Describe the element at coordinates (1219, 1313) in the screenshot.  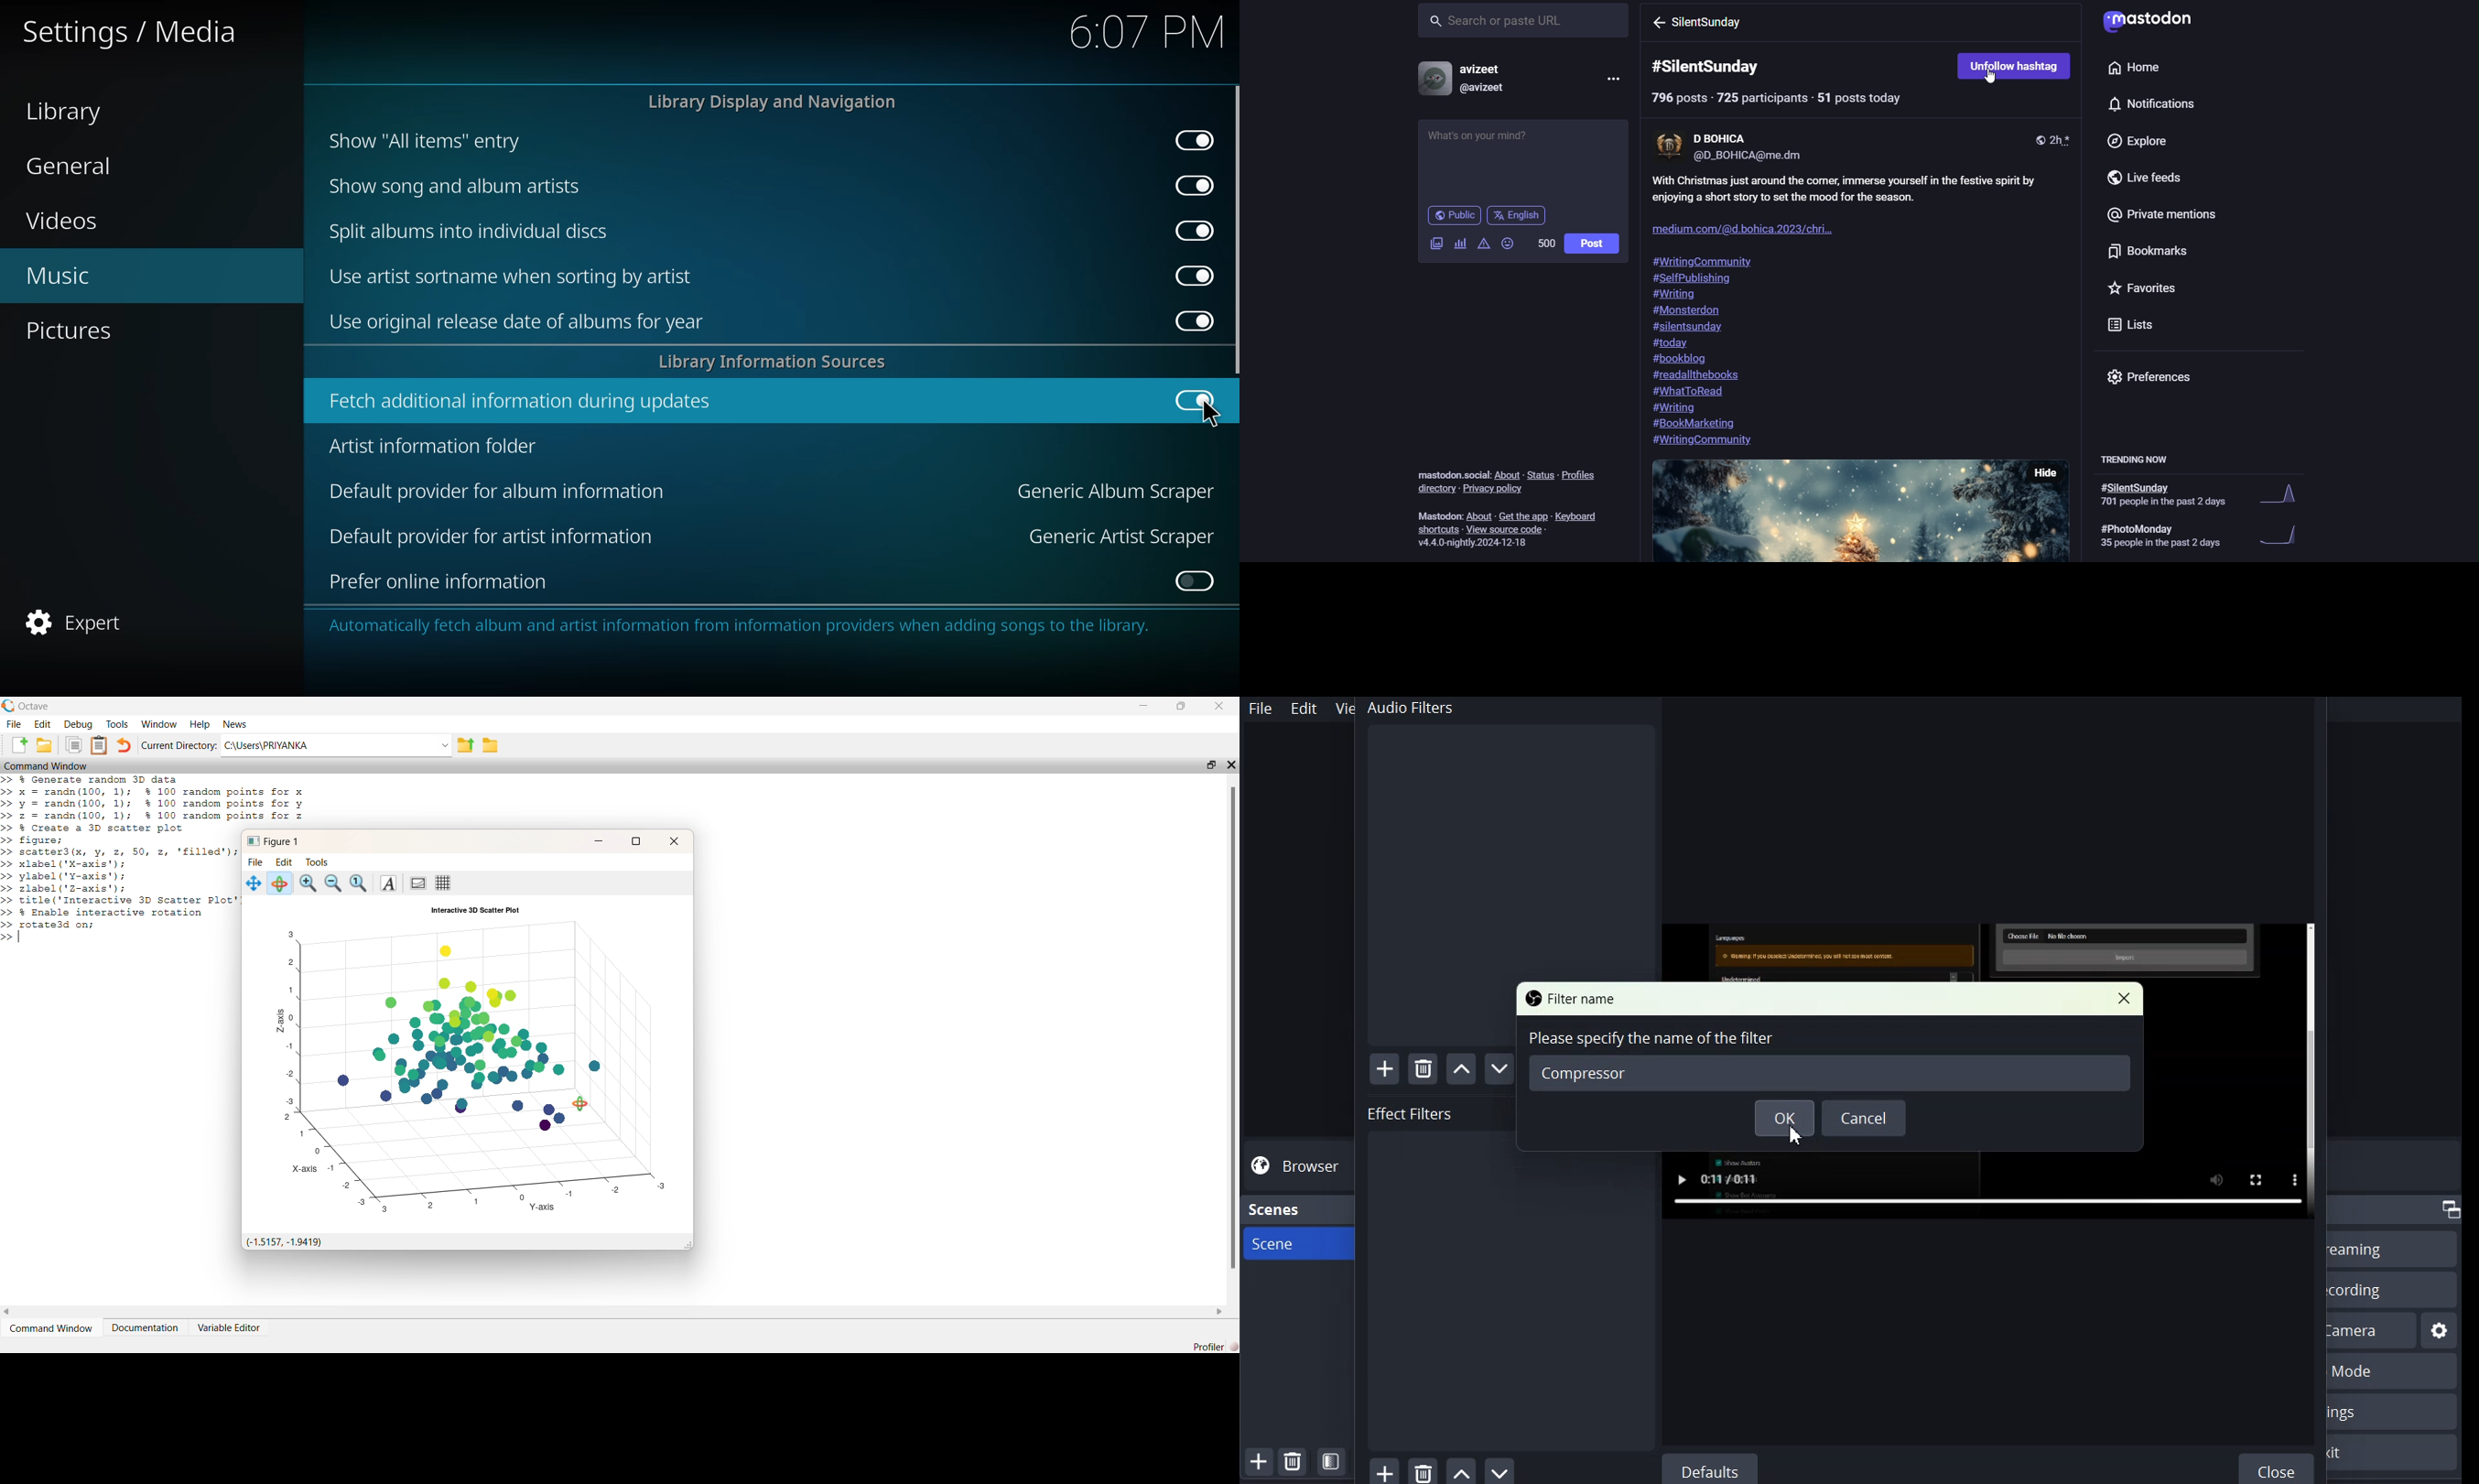
I see `scroll right` at that location.